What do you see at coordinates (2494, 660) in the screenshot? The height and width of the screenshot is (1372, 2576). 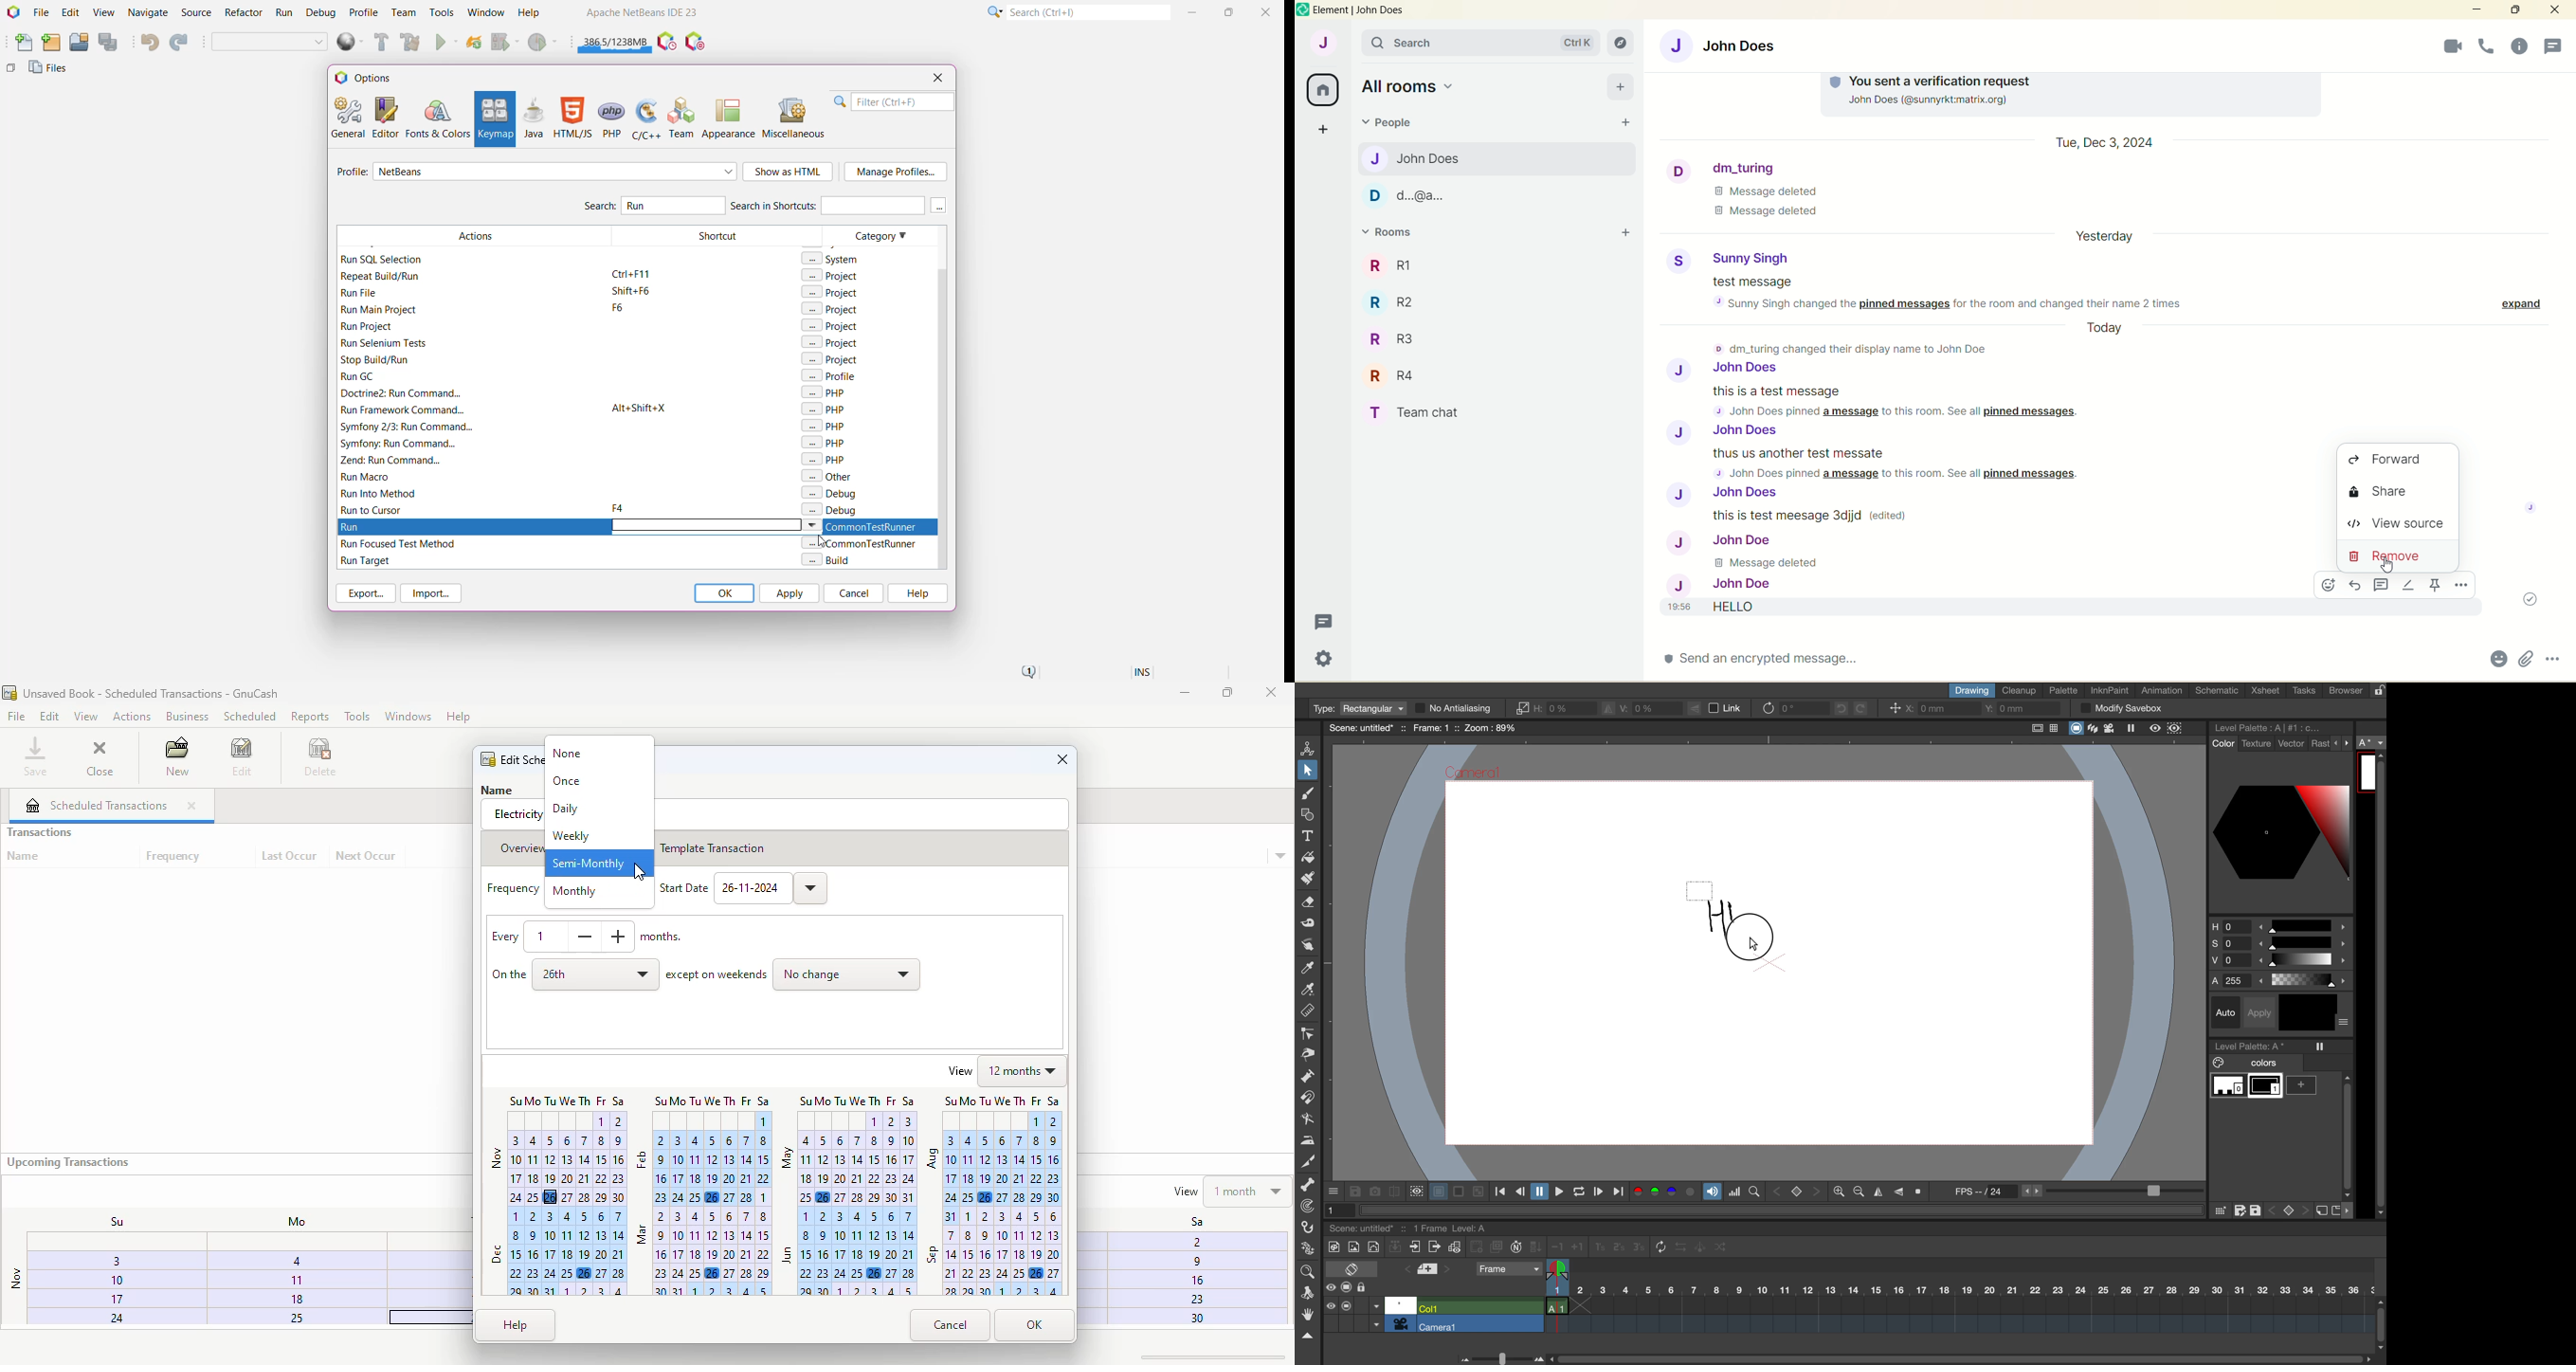 I see `emoji` at bounding box center [2494, 660].